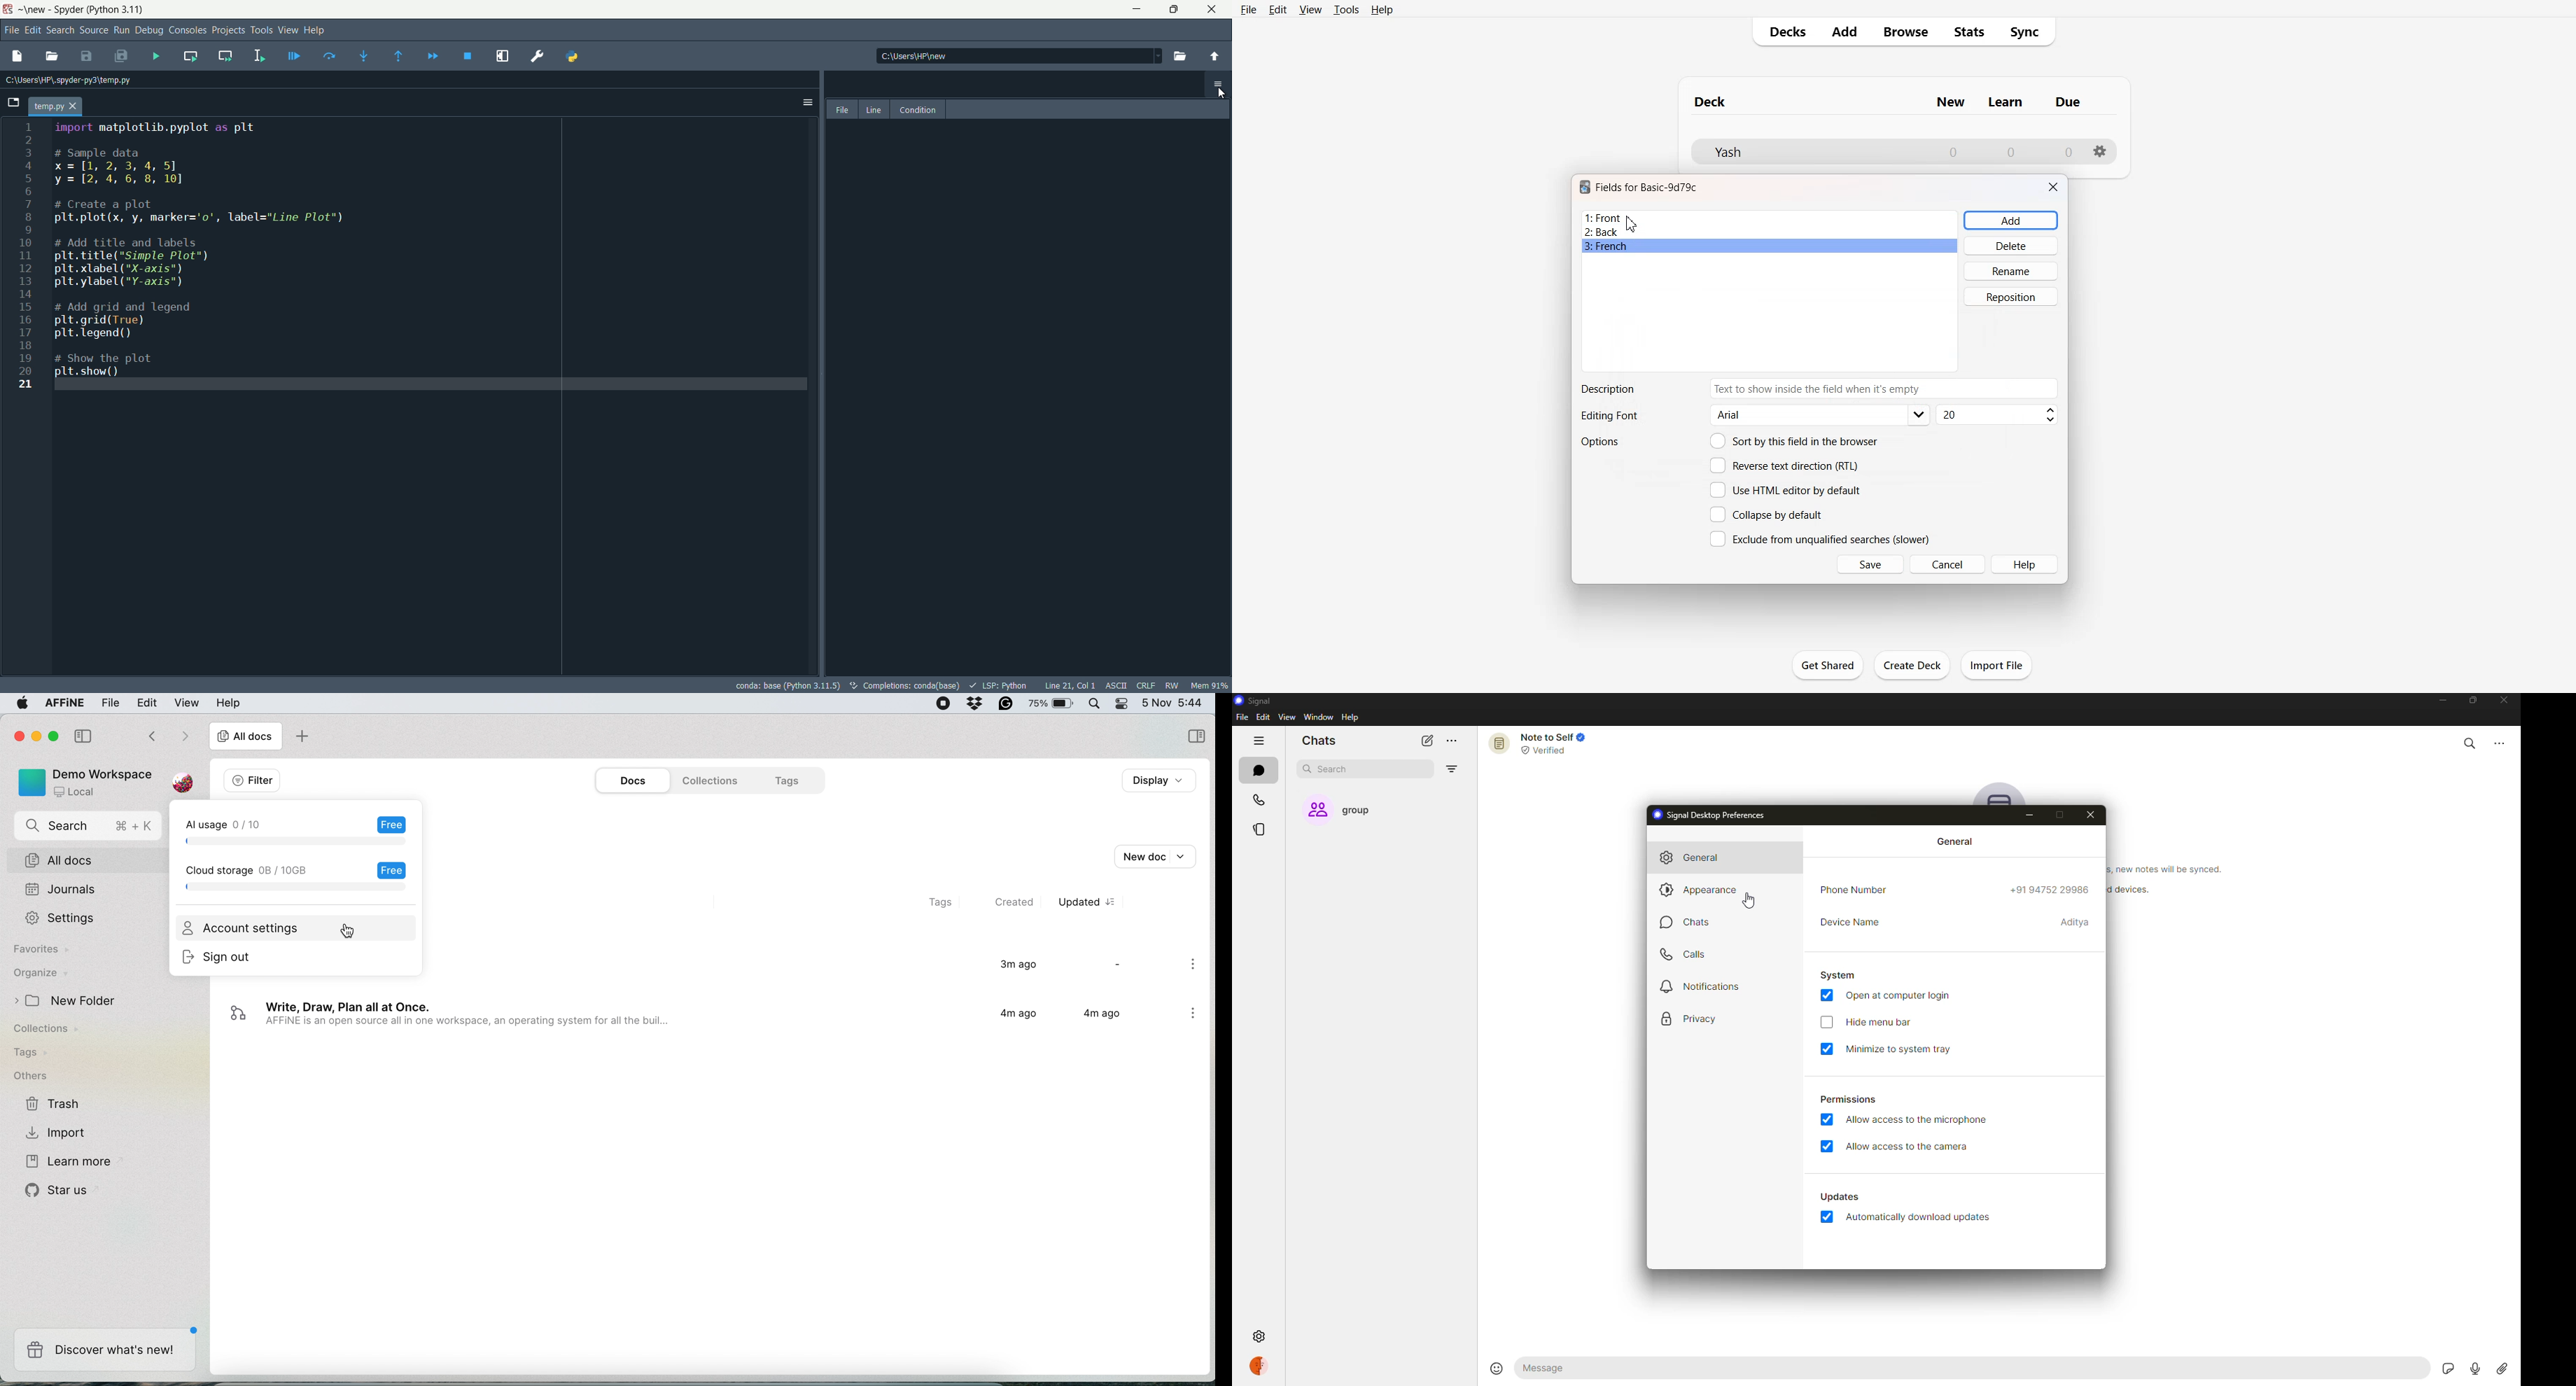 The width and height of the screenshot is (2576, 1400). Describe the element at coordinates (1214, 10) in the screenshot. I see `maximize app` at that location.